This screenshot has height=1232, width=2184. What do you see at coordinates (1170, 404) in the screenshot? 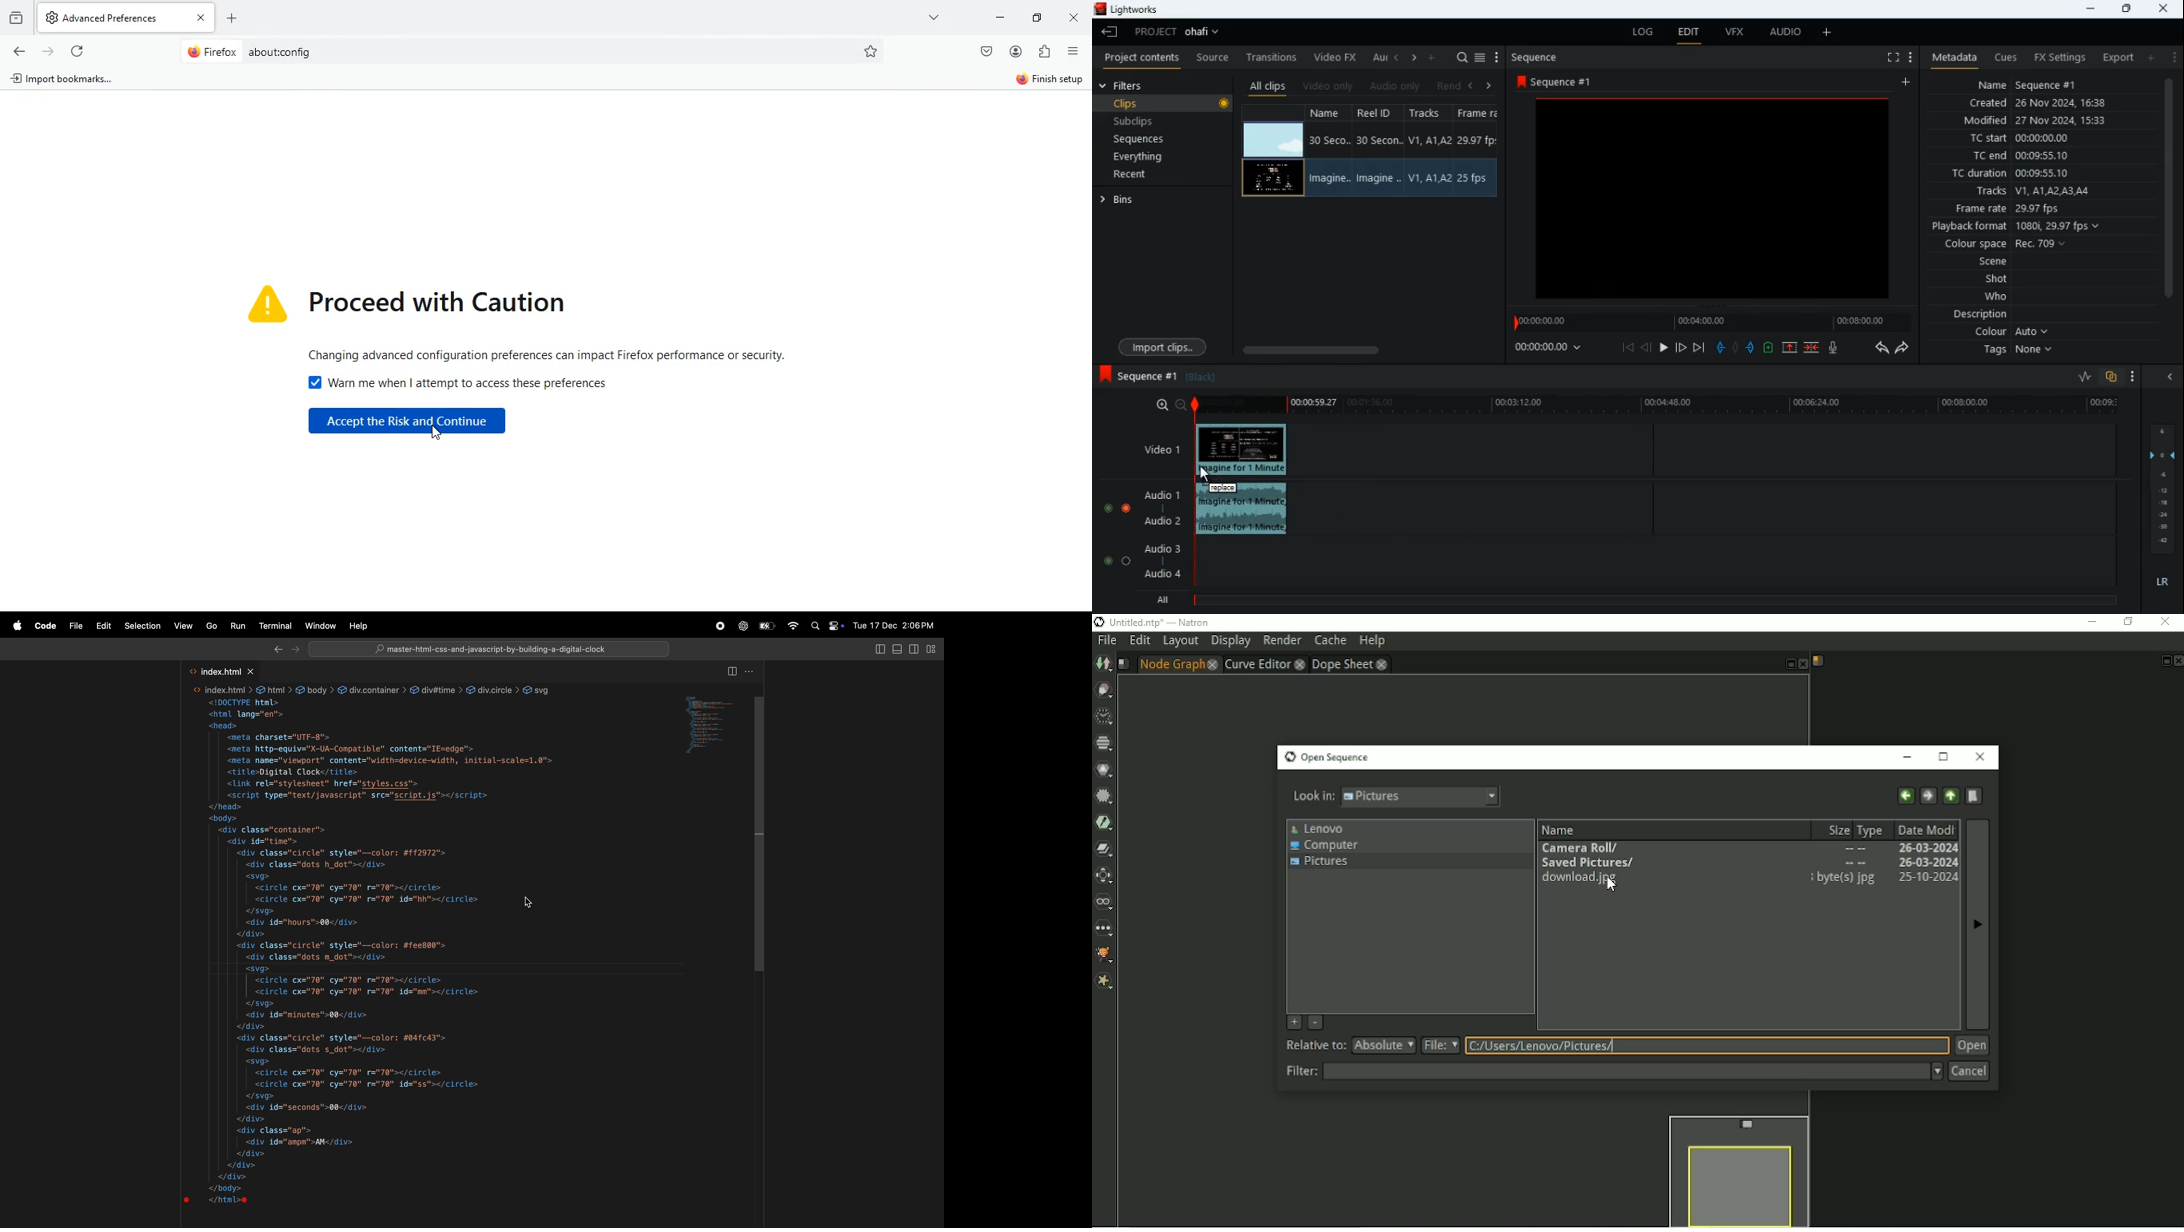
I see `zoom` at bounding box center [1170, 404].